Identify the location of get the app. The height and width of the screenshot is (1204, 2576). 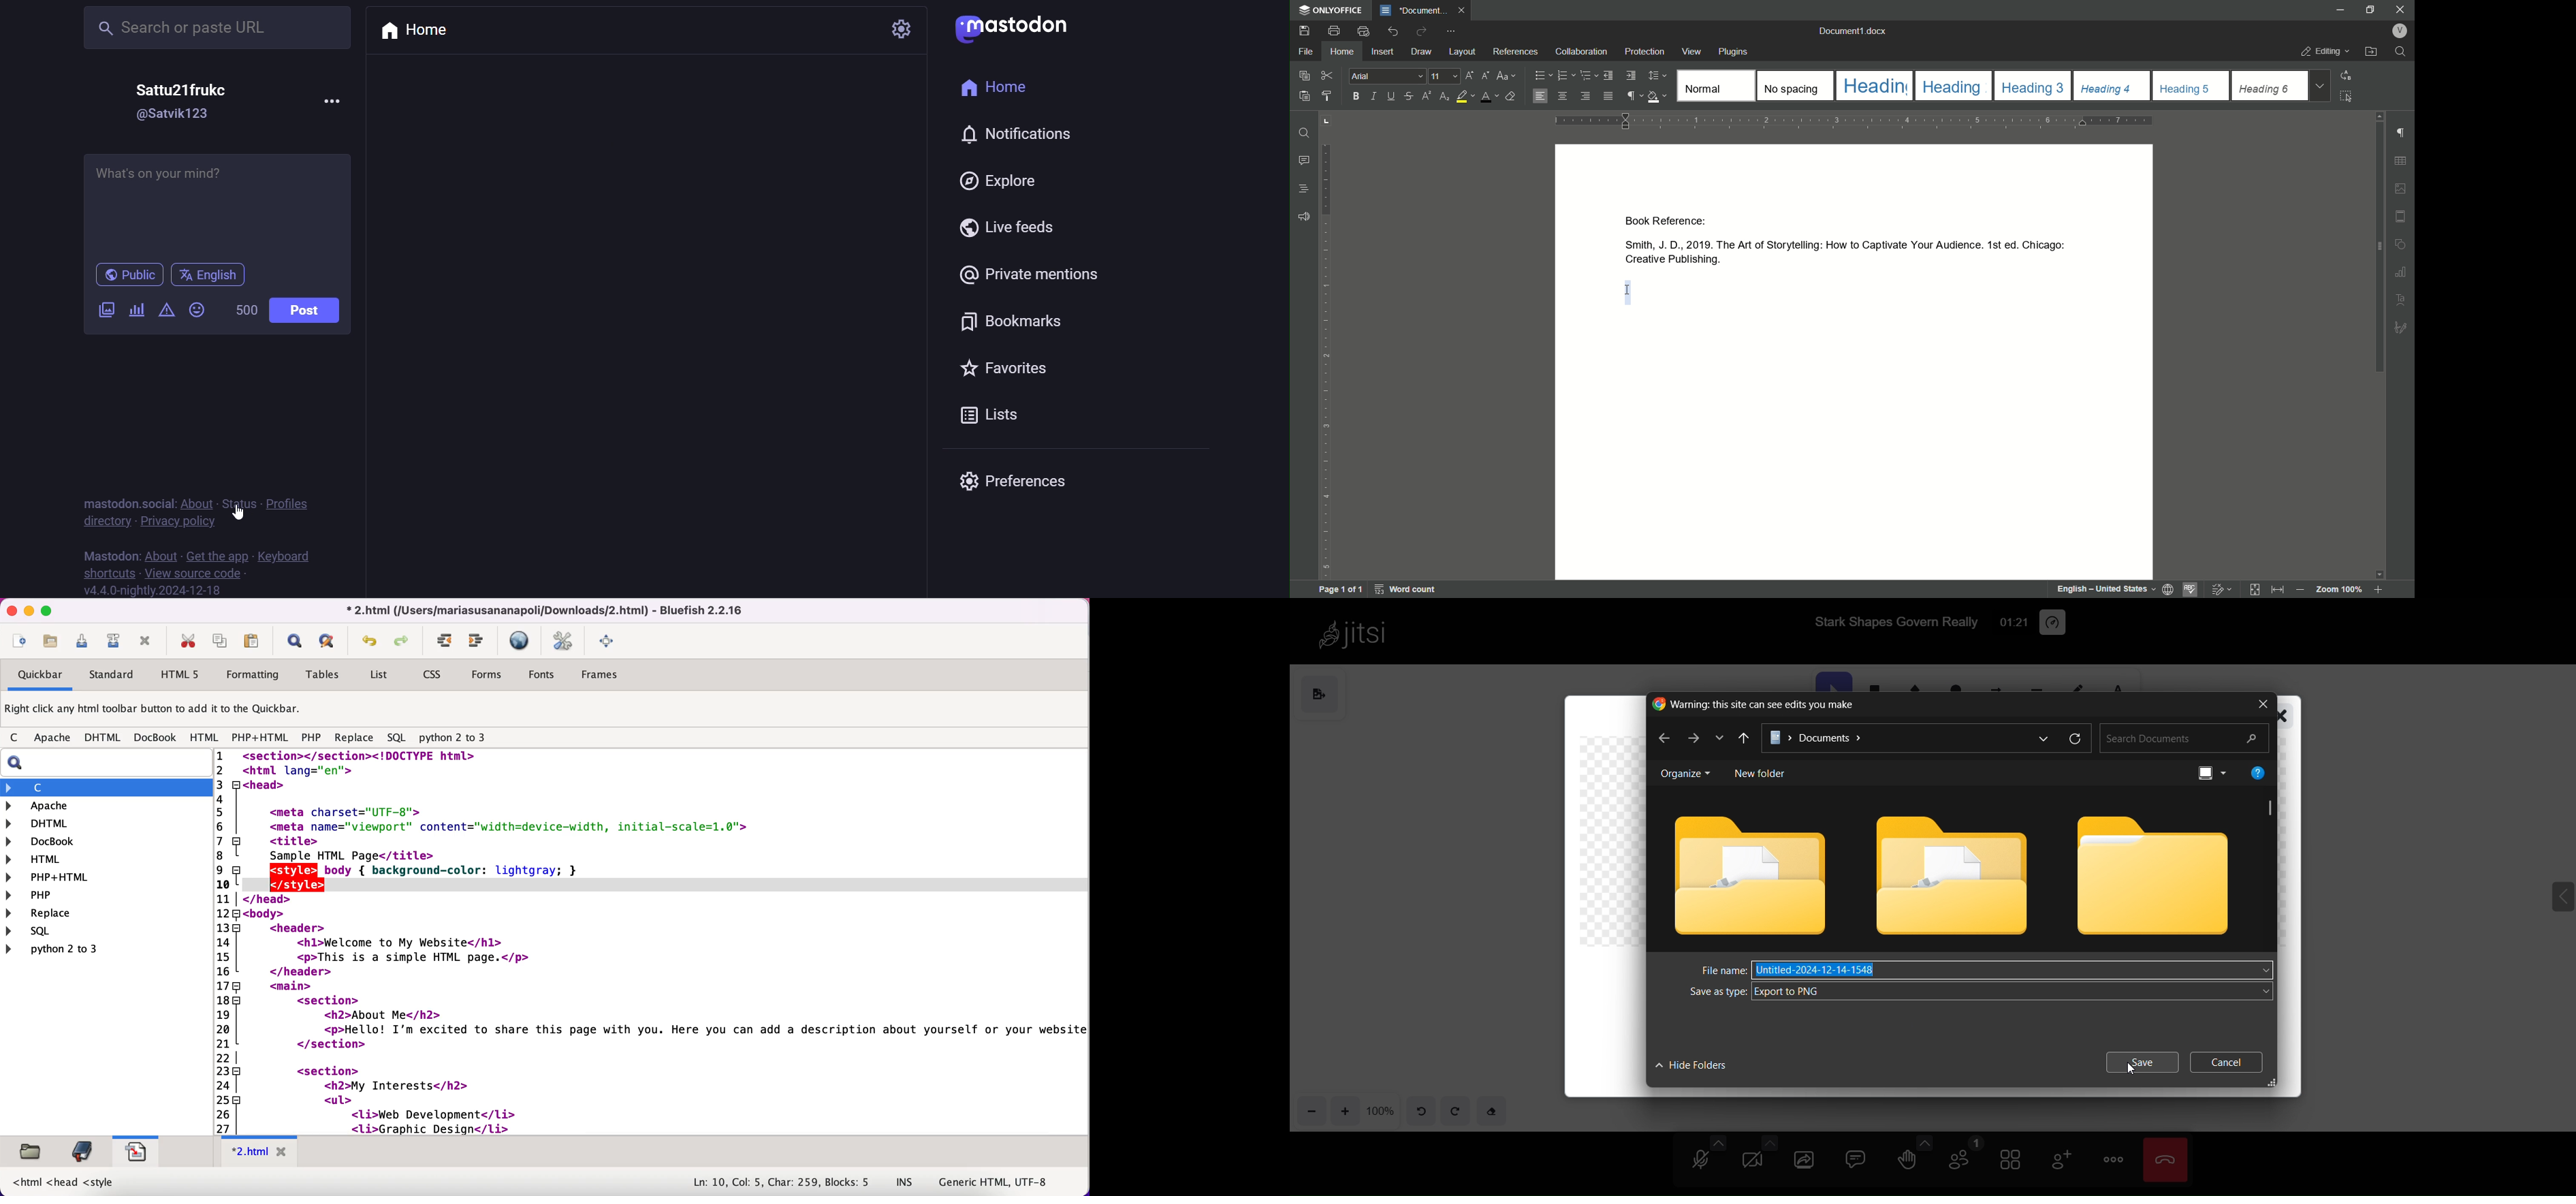
(218, 556).